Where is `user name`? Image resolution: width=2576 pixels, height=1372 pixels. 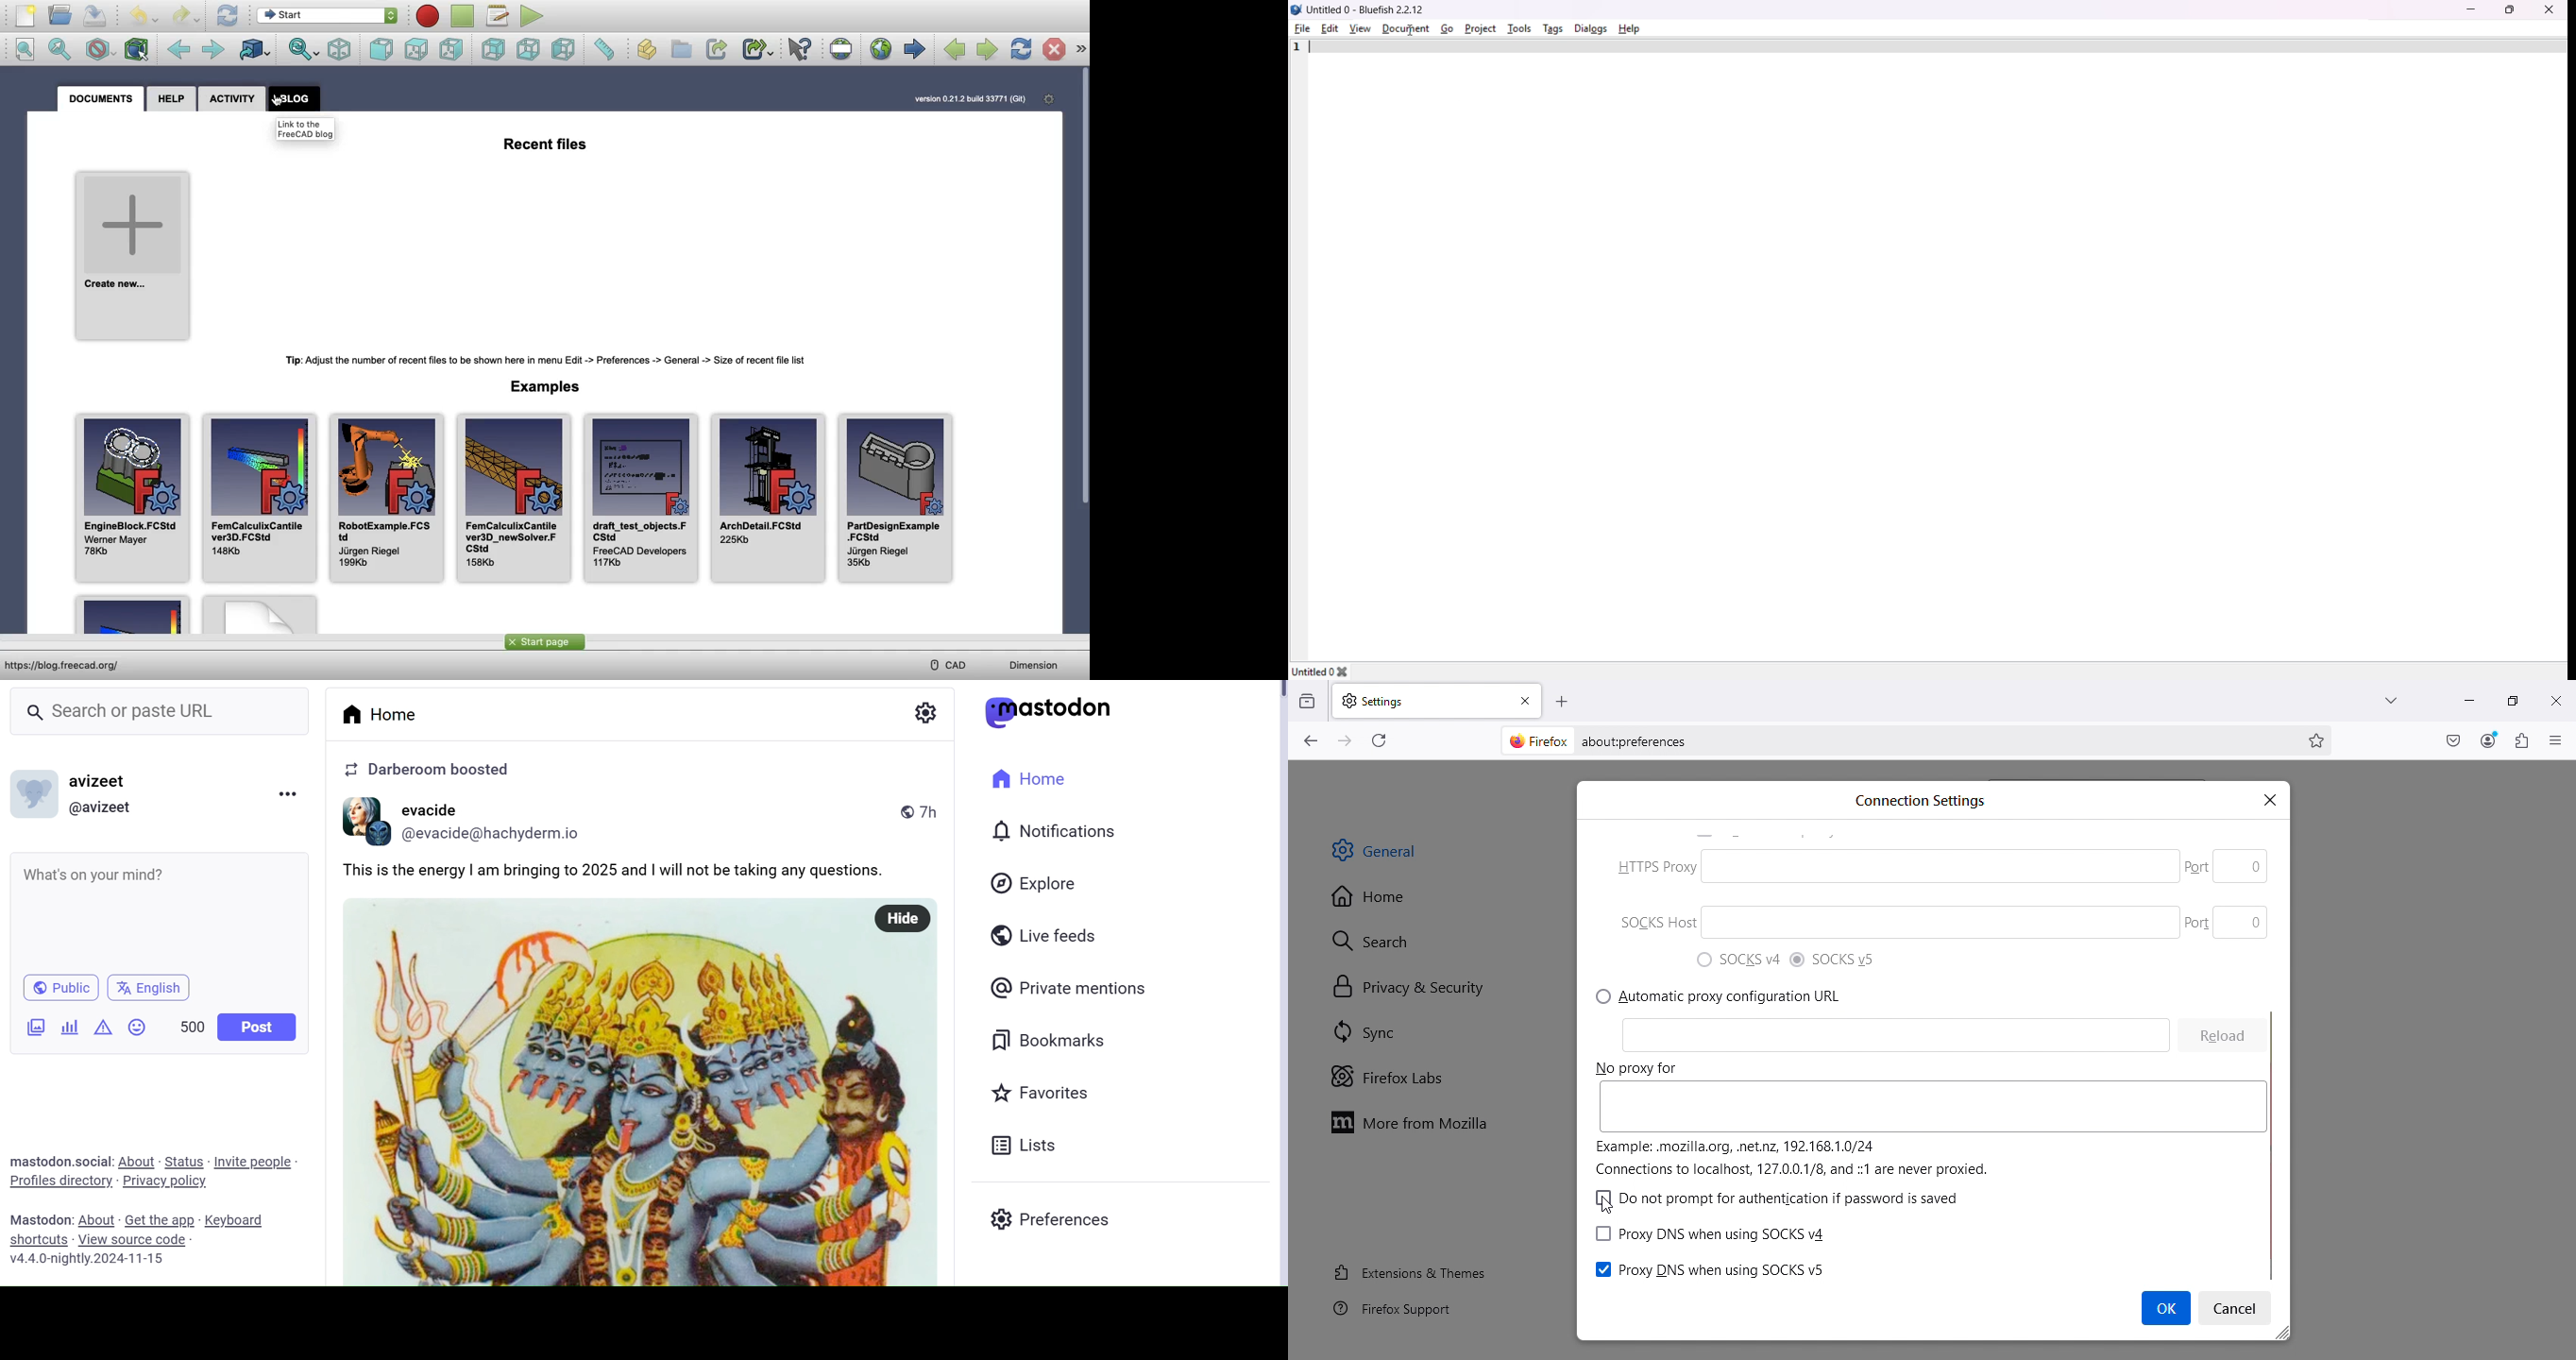
user name is located at coordinates (435, 810).